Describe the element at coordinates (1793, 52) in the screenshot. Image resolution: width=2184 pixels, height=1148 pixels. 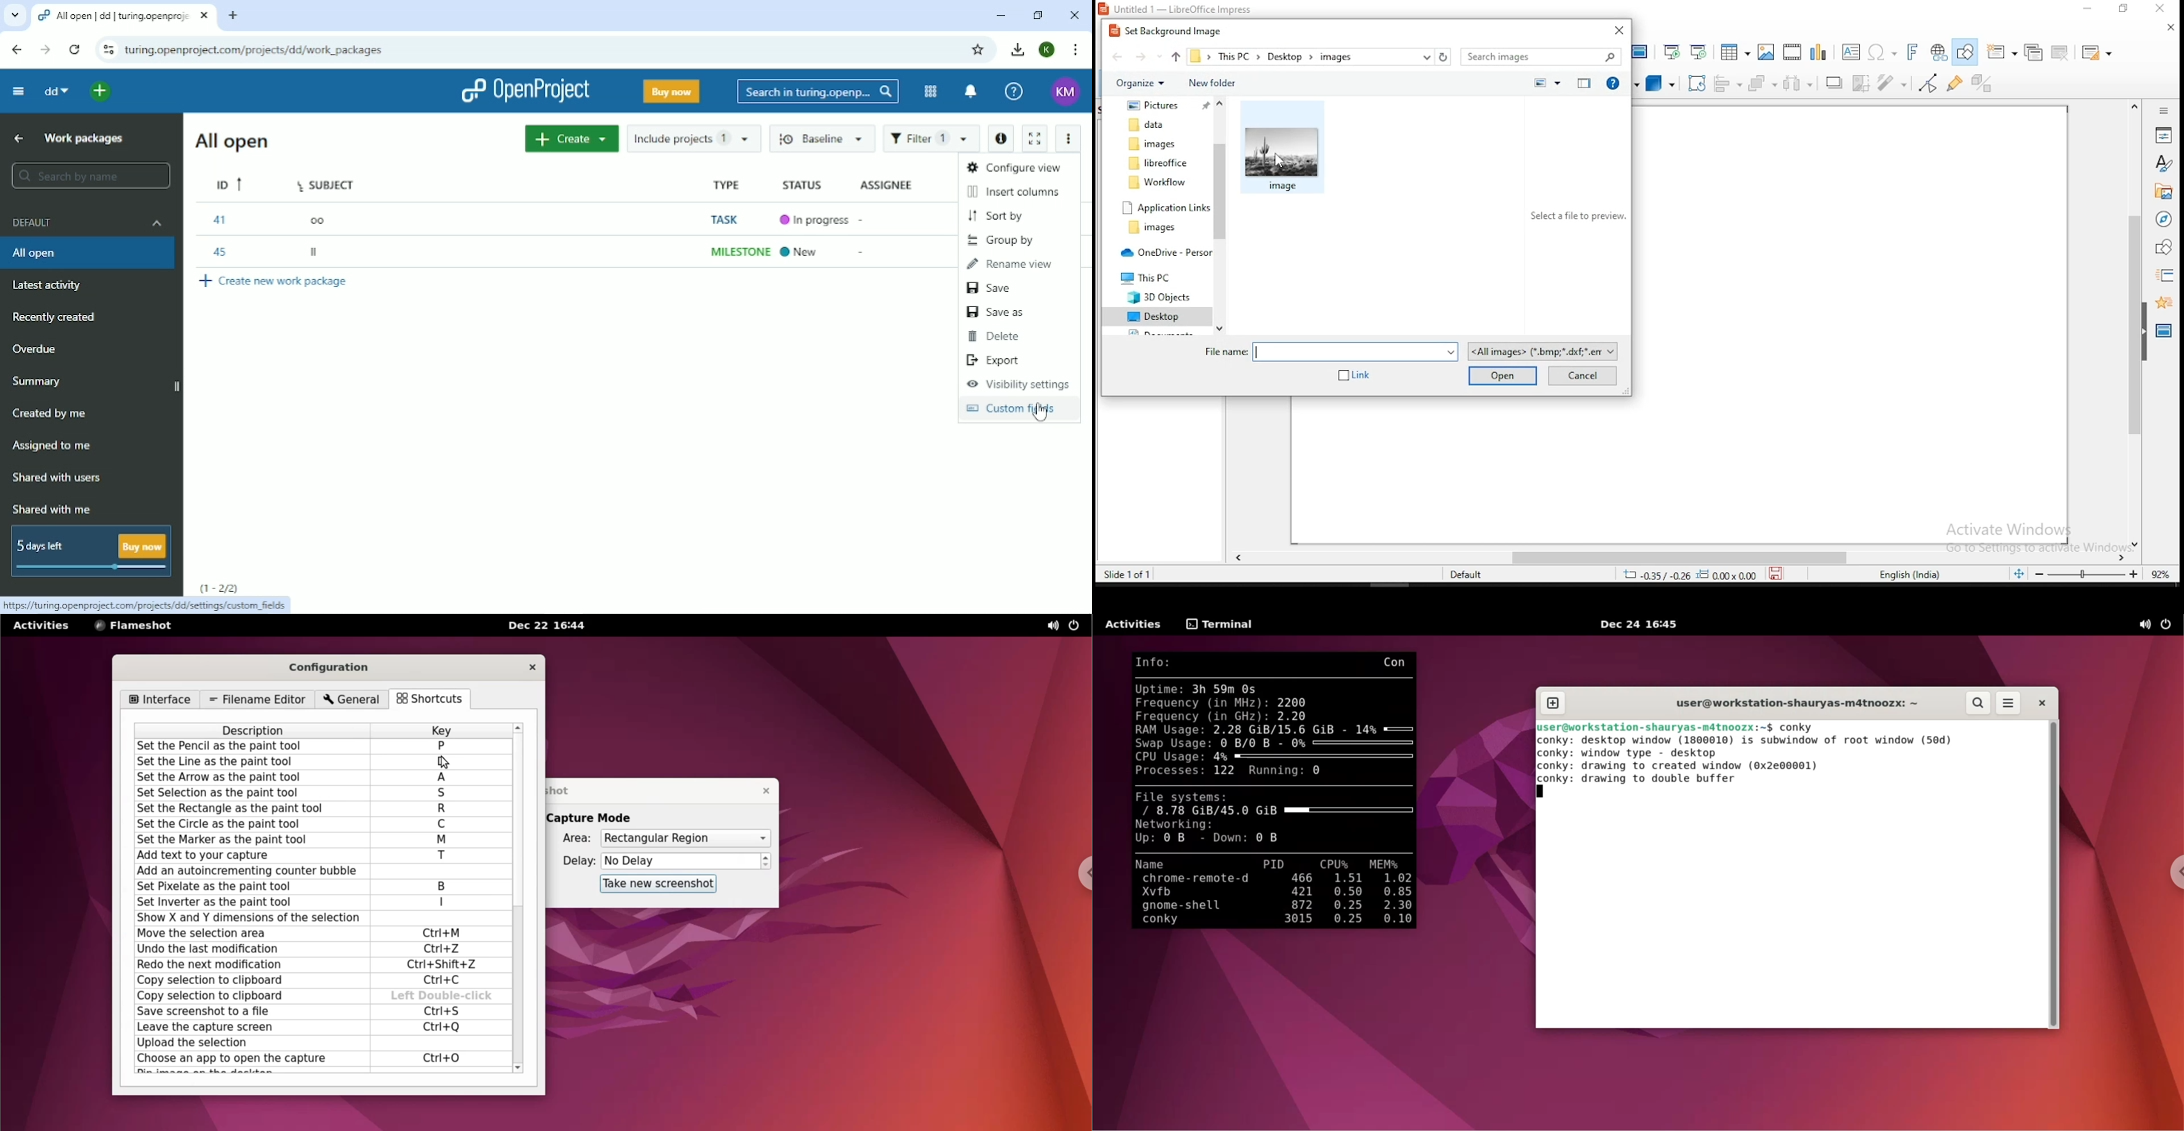
I see `insert audio and video` at that location.